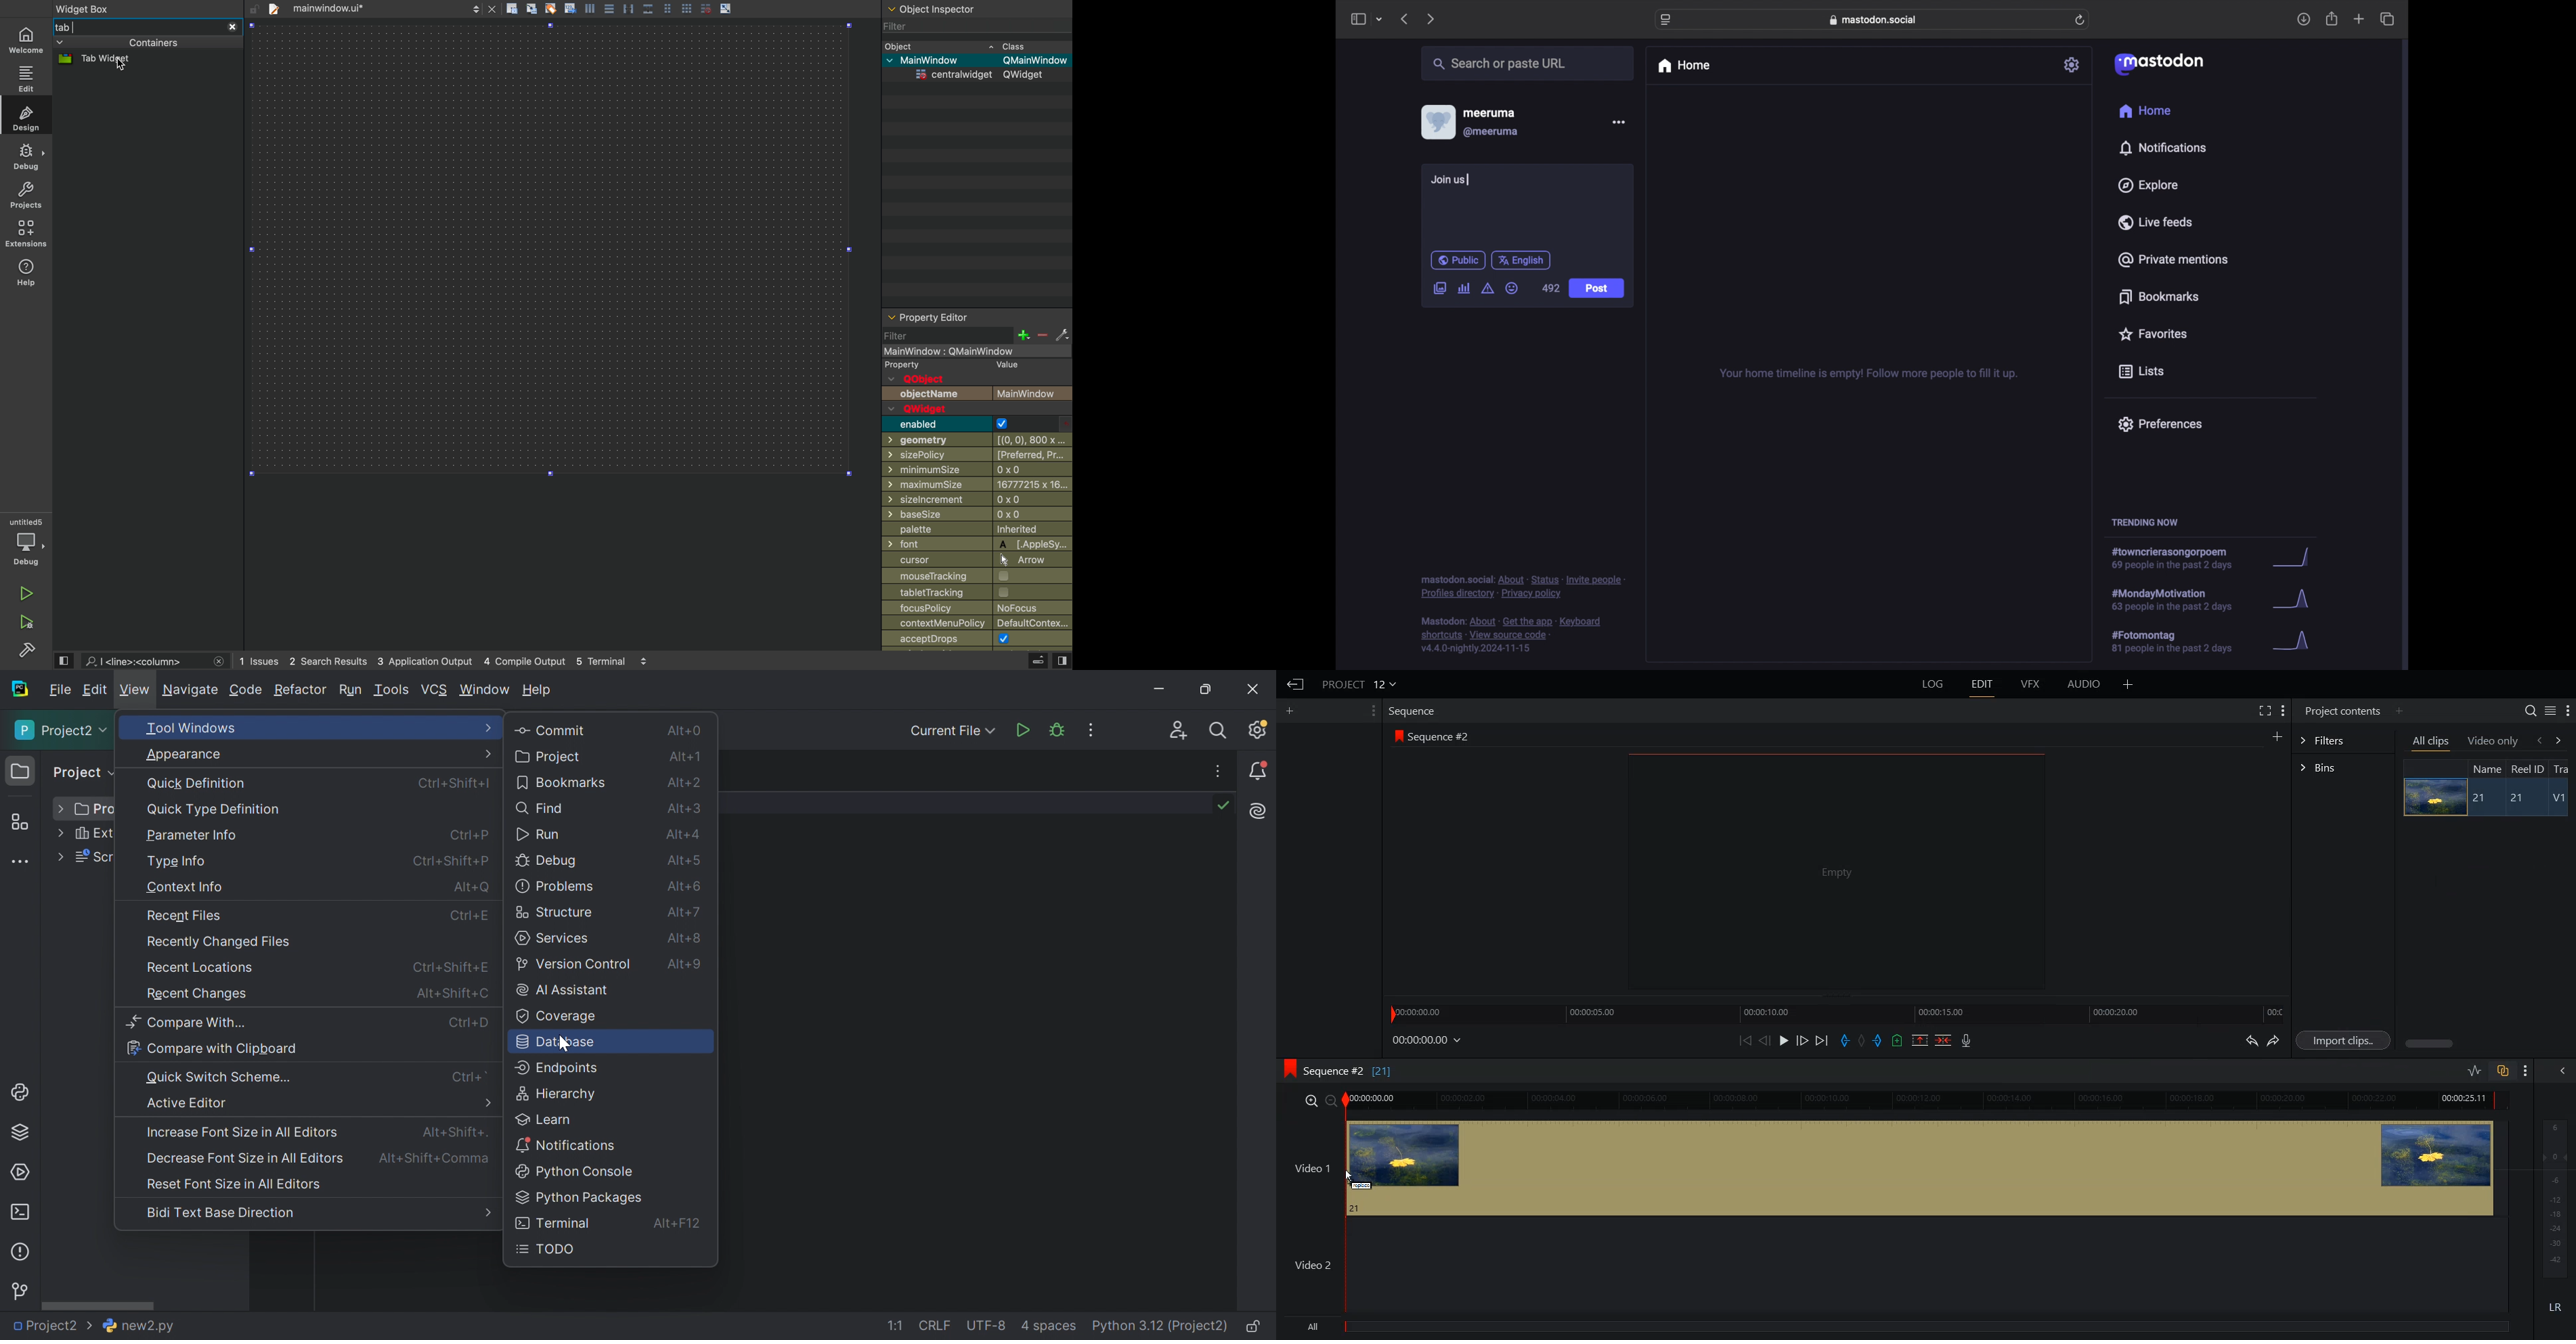 This screenshot has width=2576, height=1344. I want to click on Type info, so click(178, 862).